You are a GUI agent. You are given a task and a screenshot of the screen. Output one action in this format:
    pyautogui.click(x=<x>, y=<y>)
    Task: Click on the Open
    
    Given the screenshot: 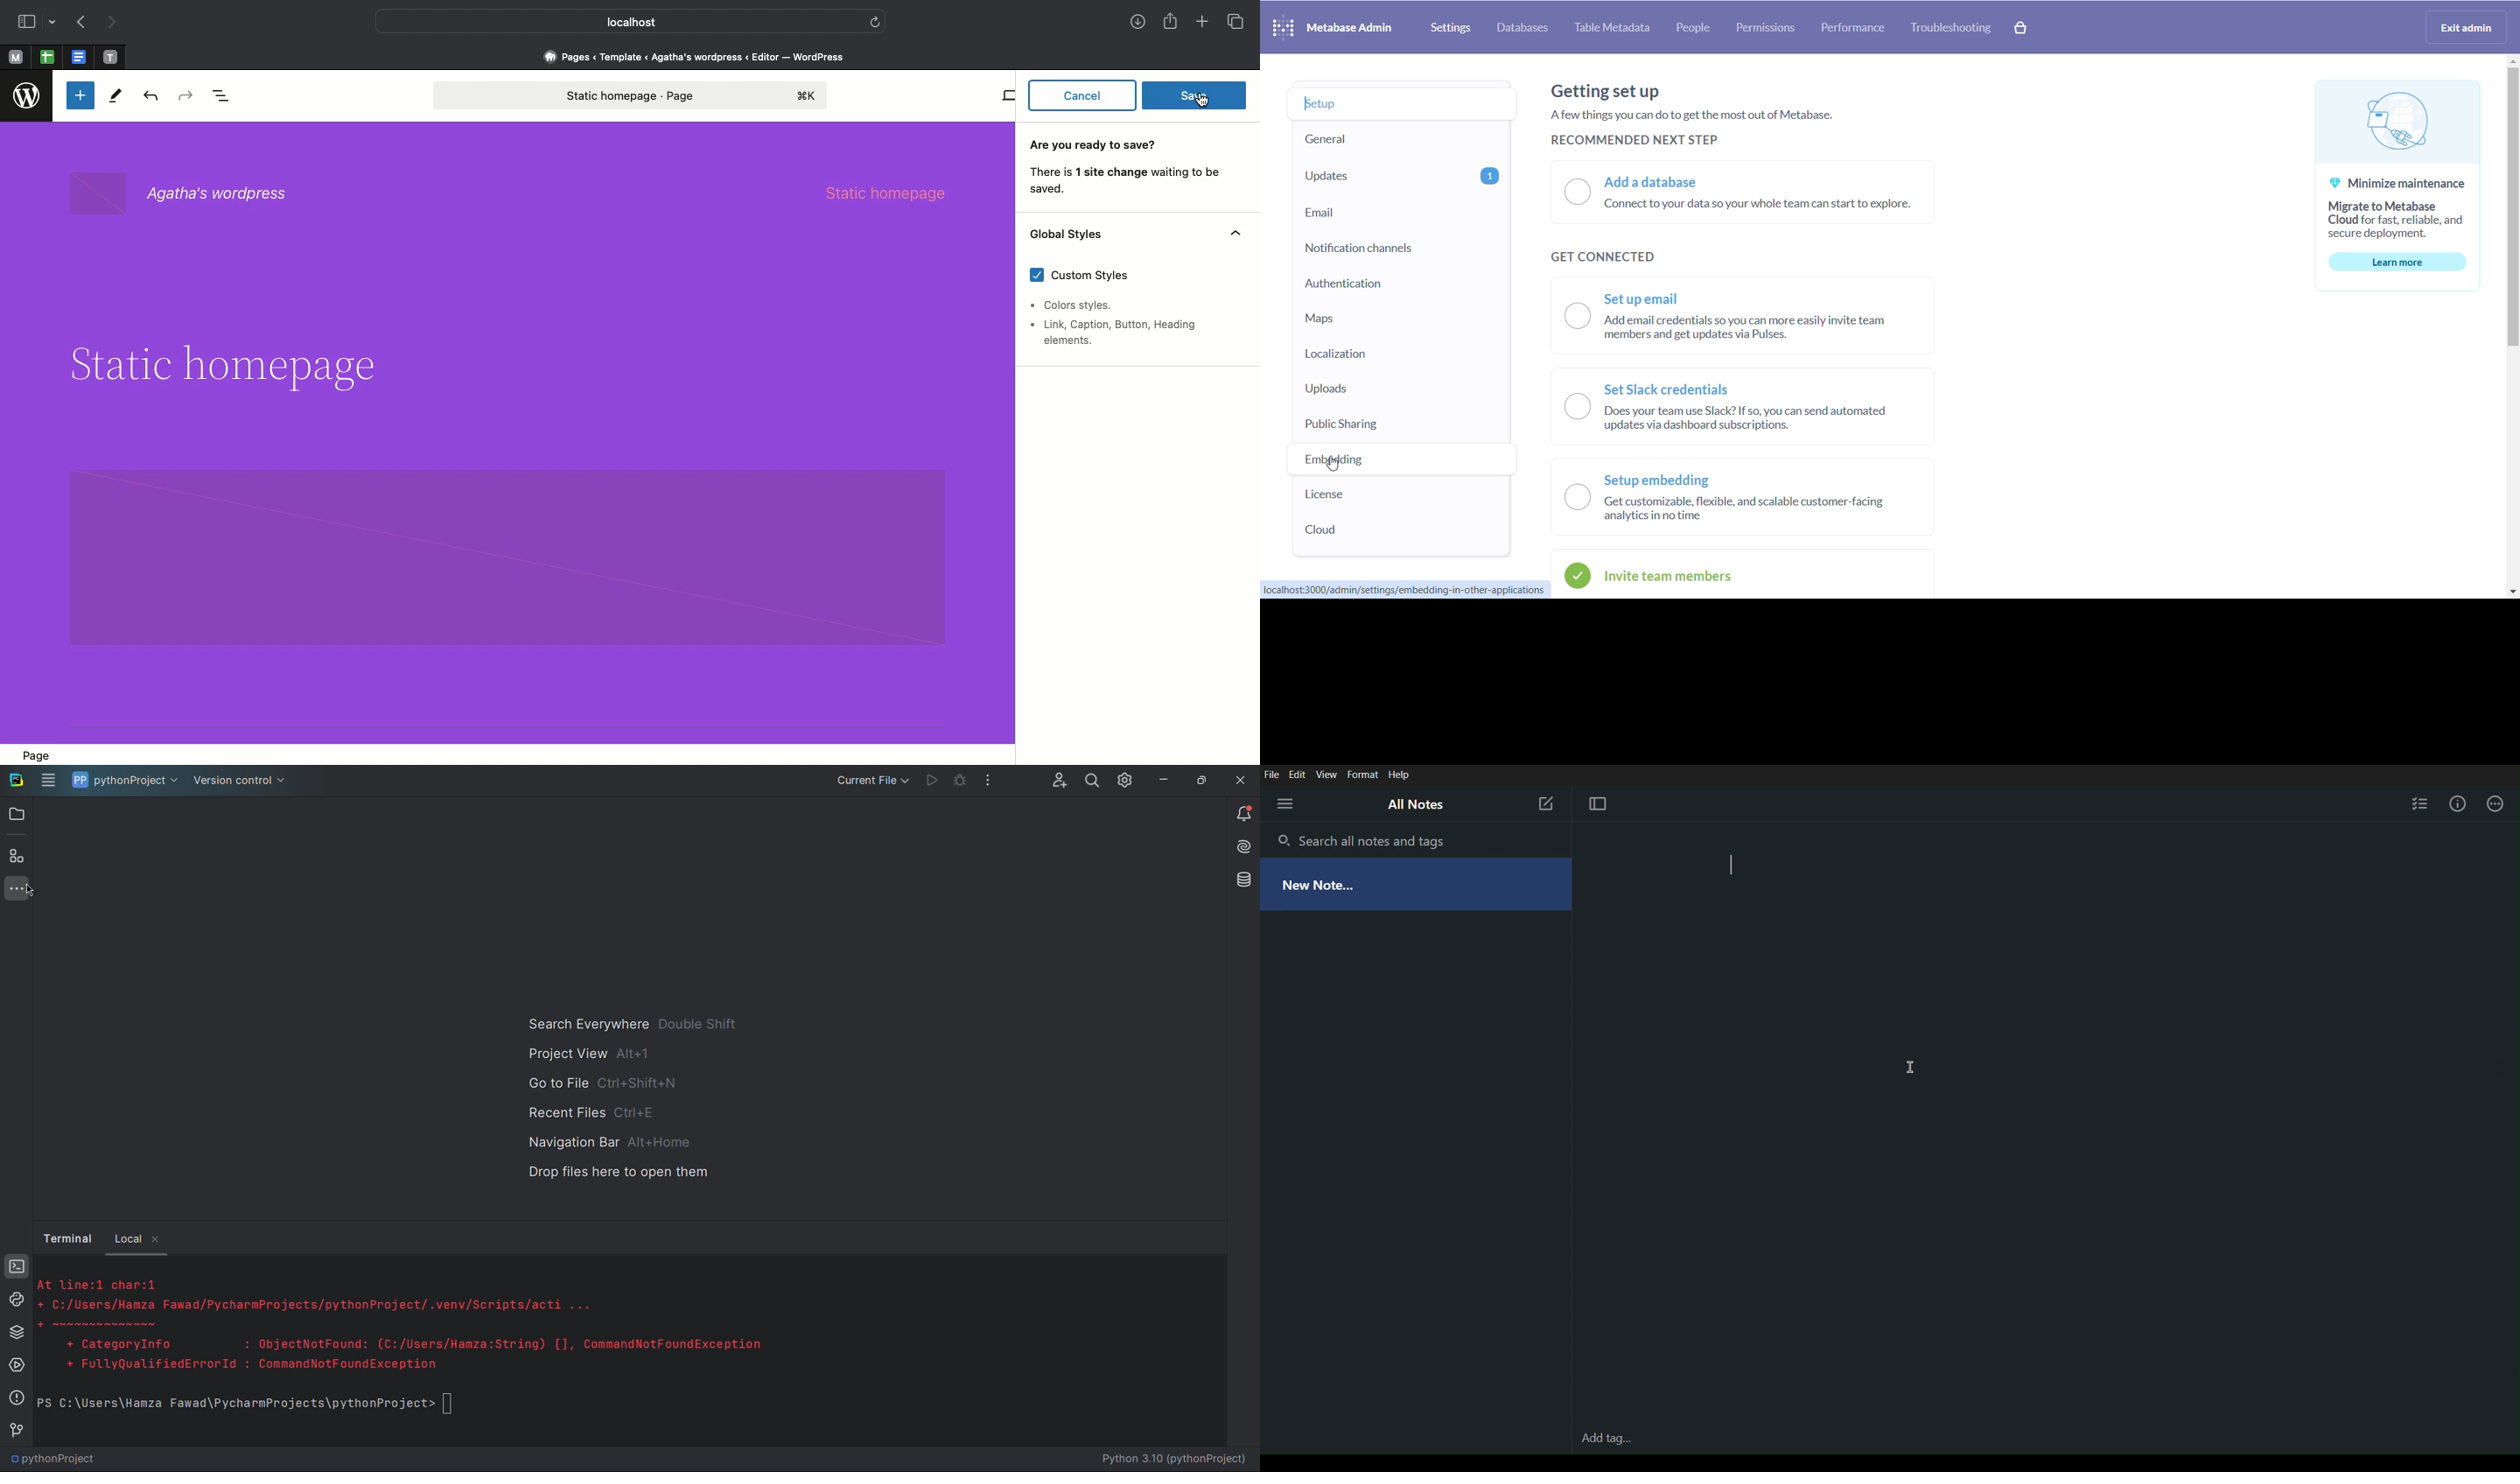 What is the action you would take?
    pyautogui.click(x=17, y=813)
    